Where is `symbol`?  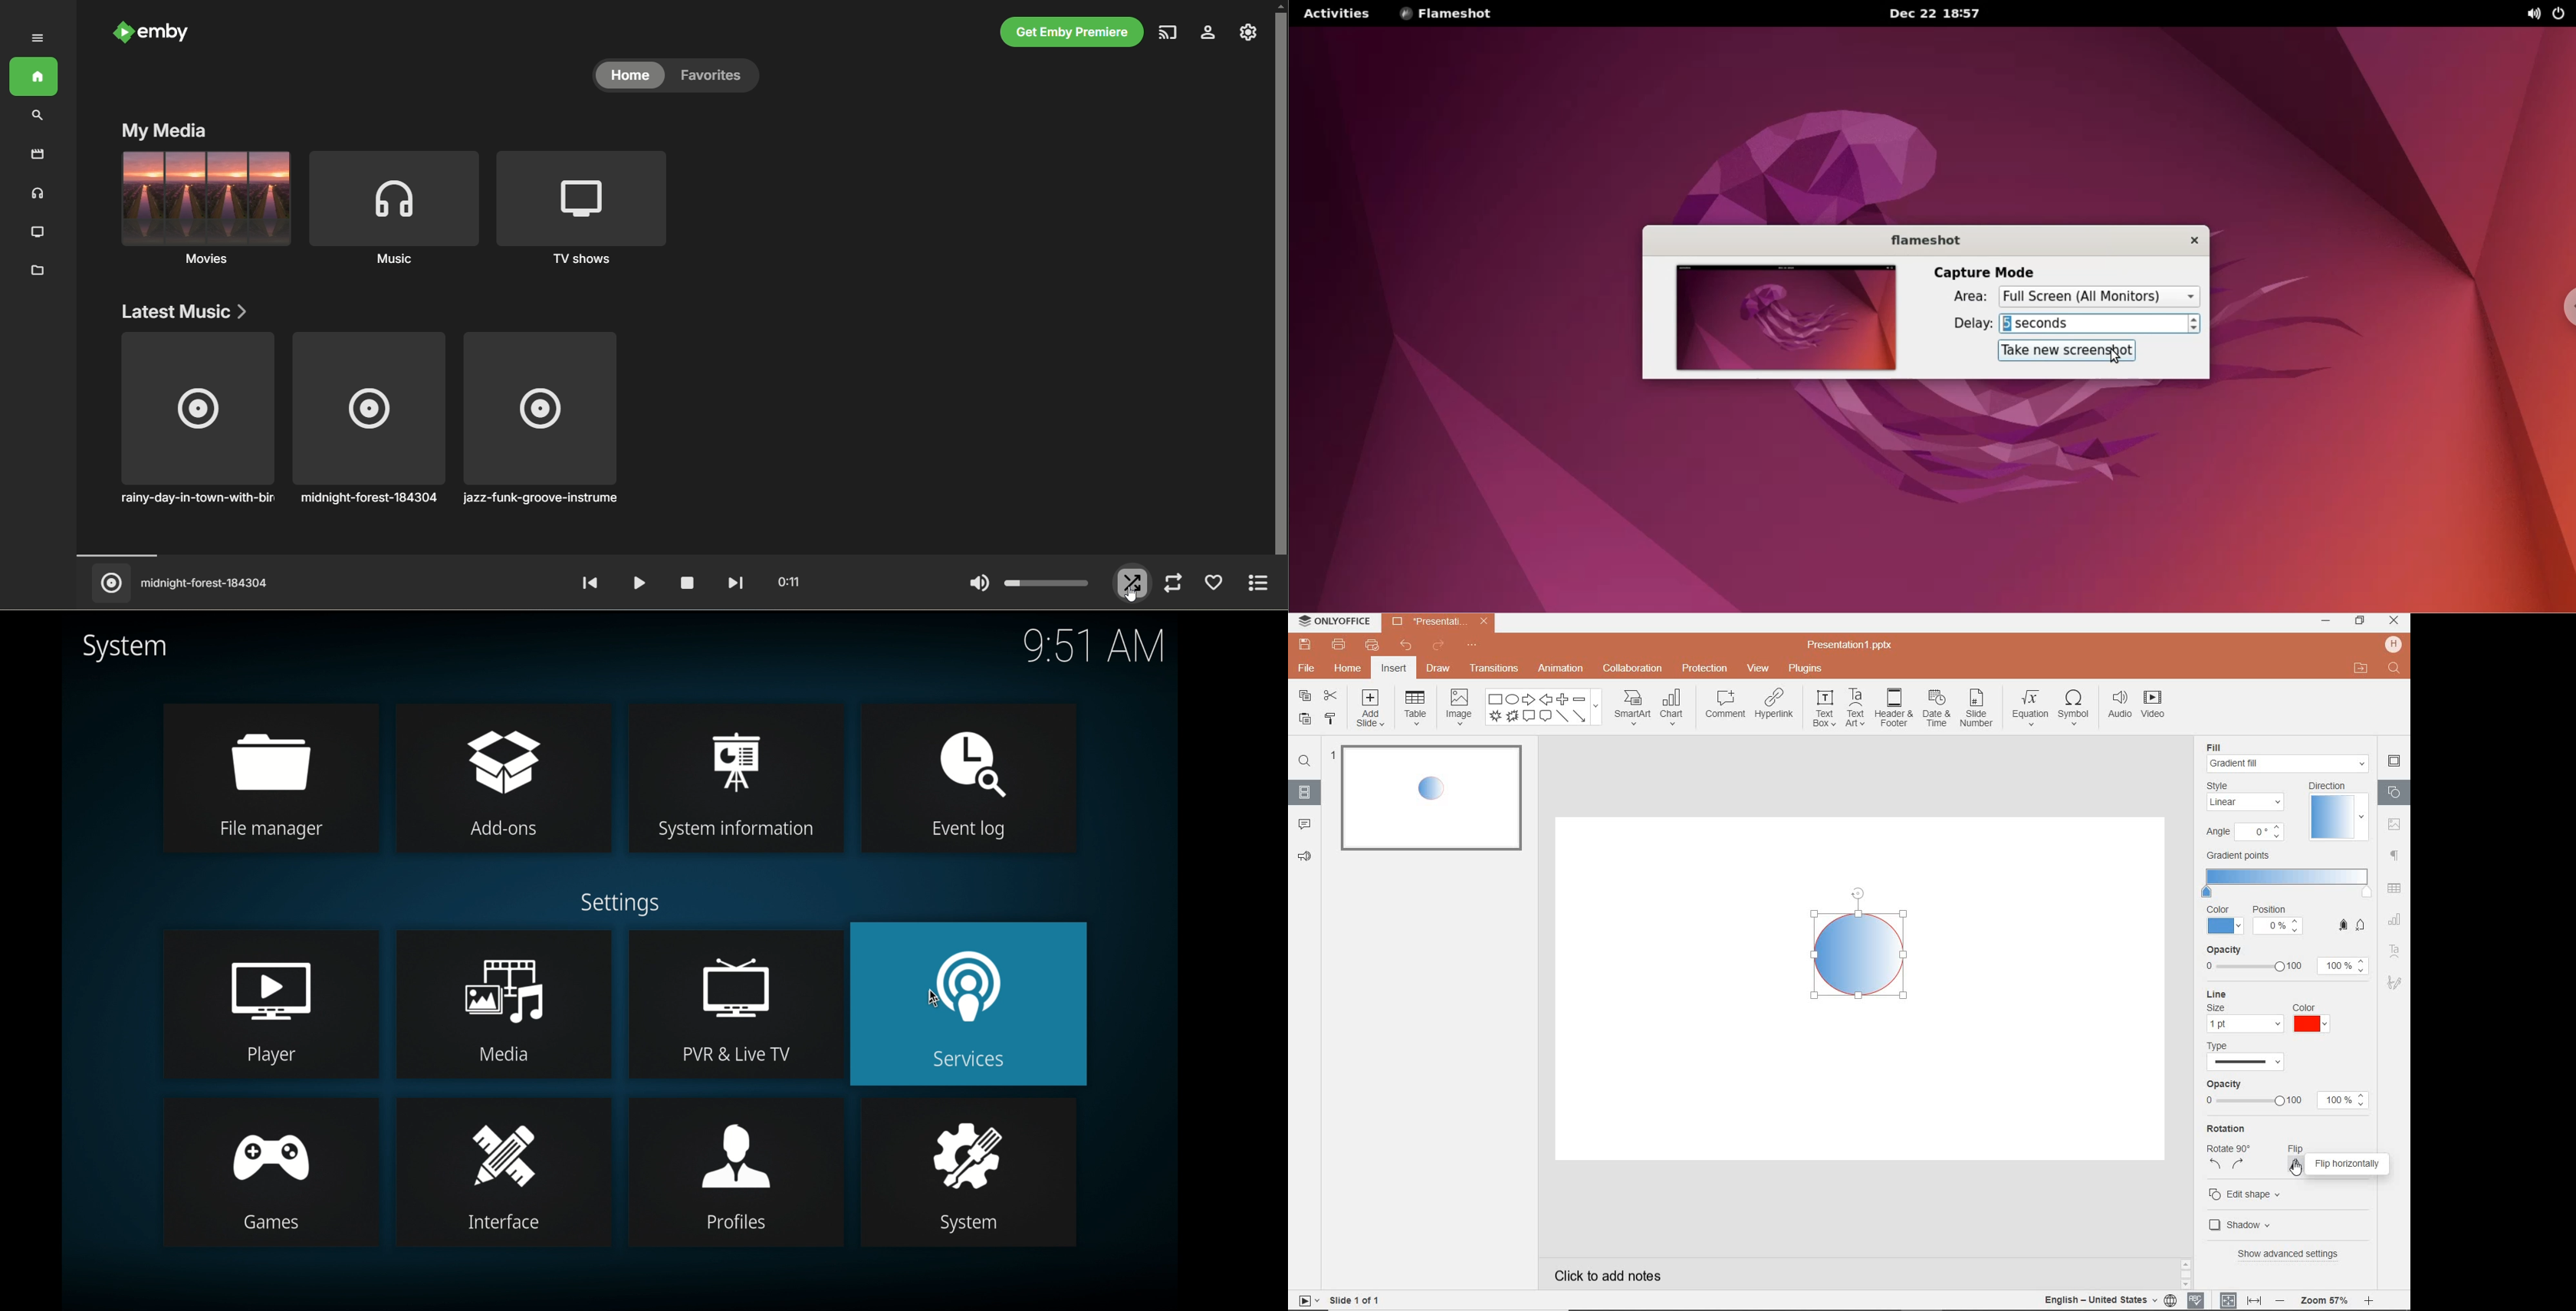 symbol is located at coordinates (2073, 708).